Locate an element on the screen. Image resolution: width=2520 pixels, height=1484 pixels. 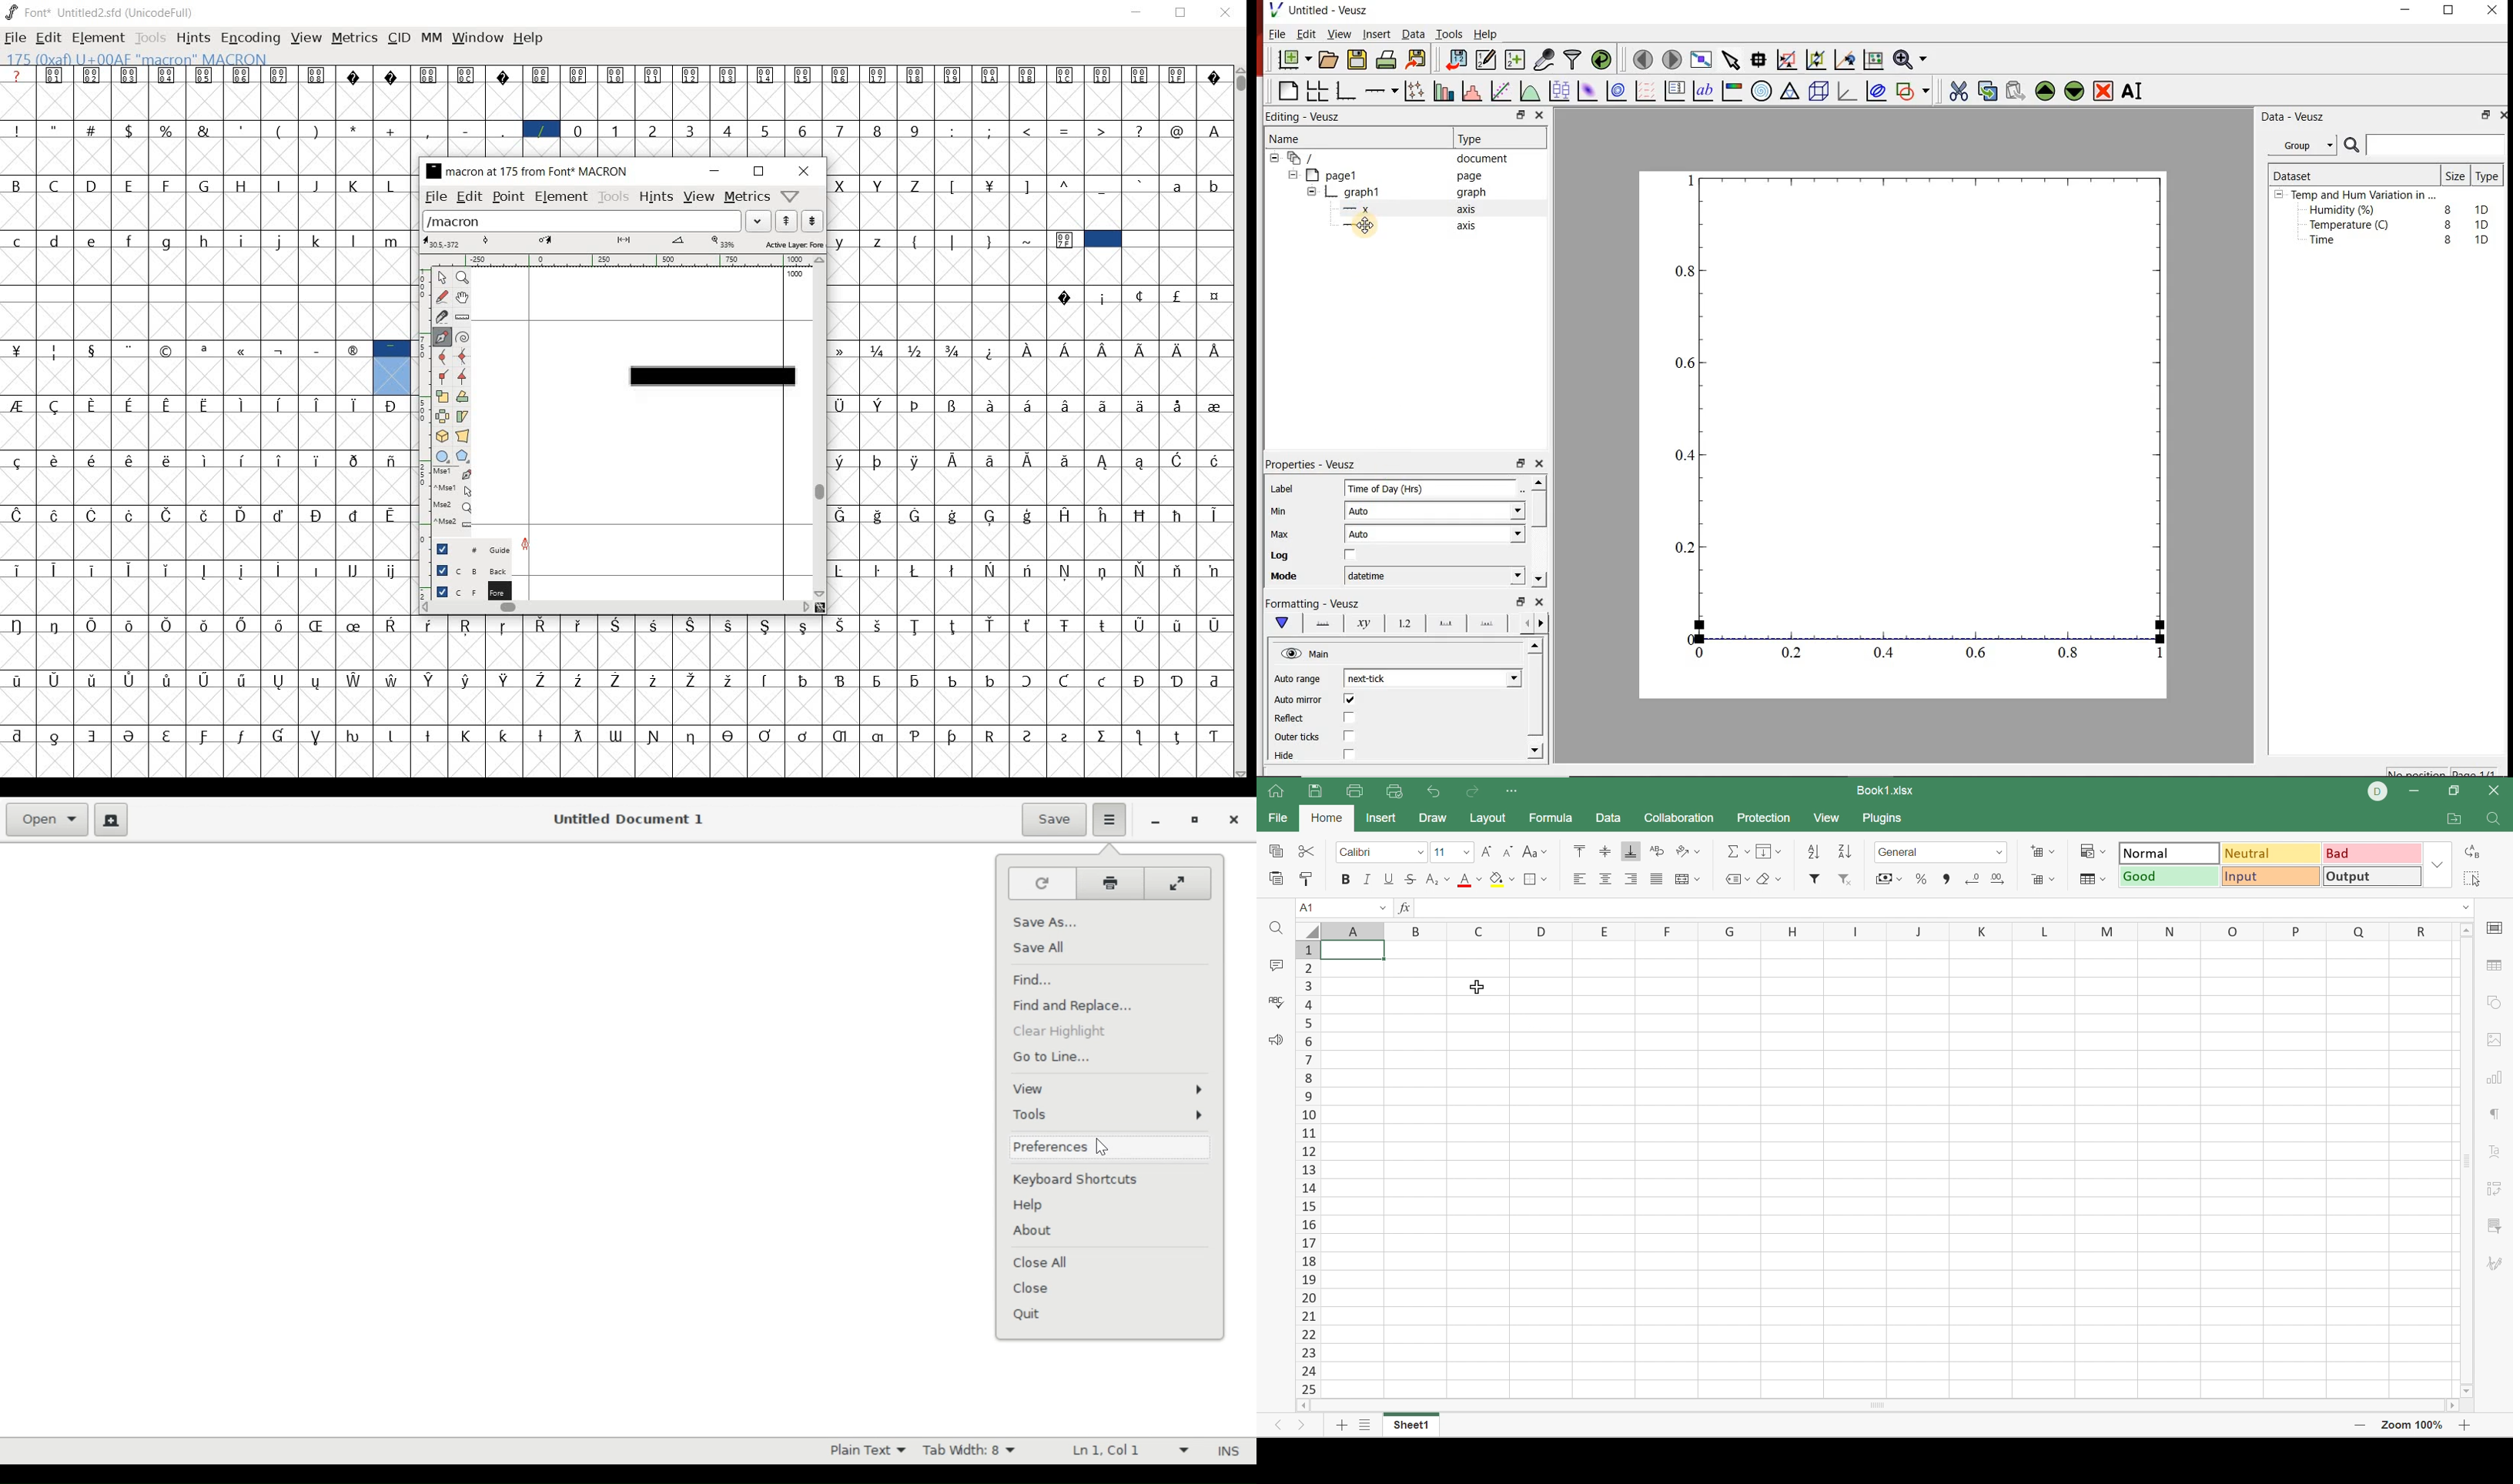
Symbol is located at coordinates (15, 680).